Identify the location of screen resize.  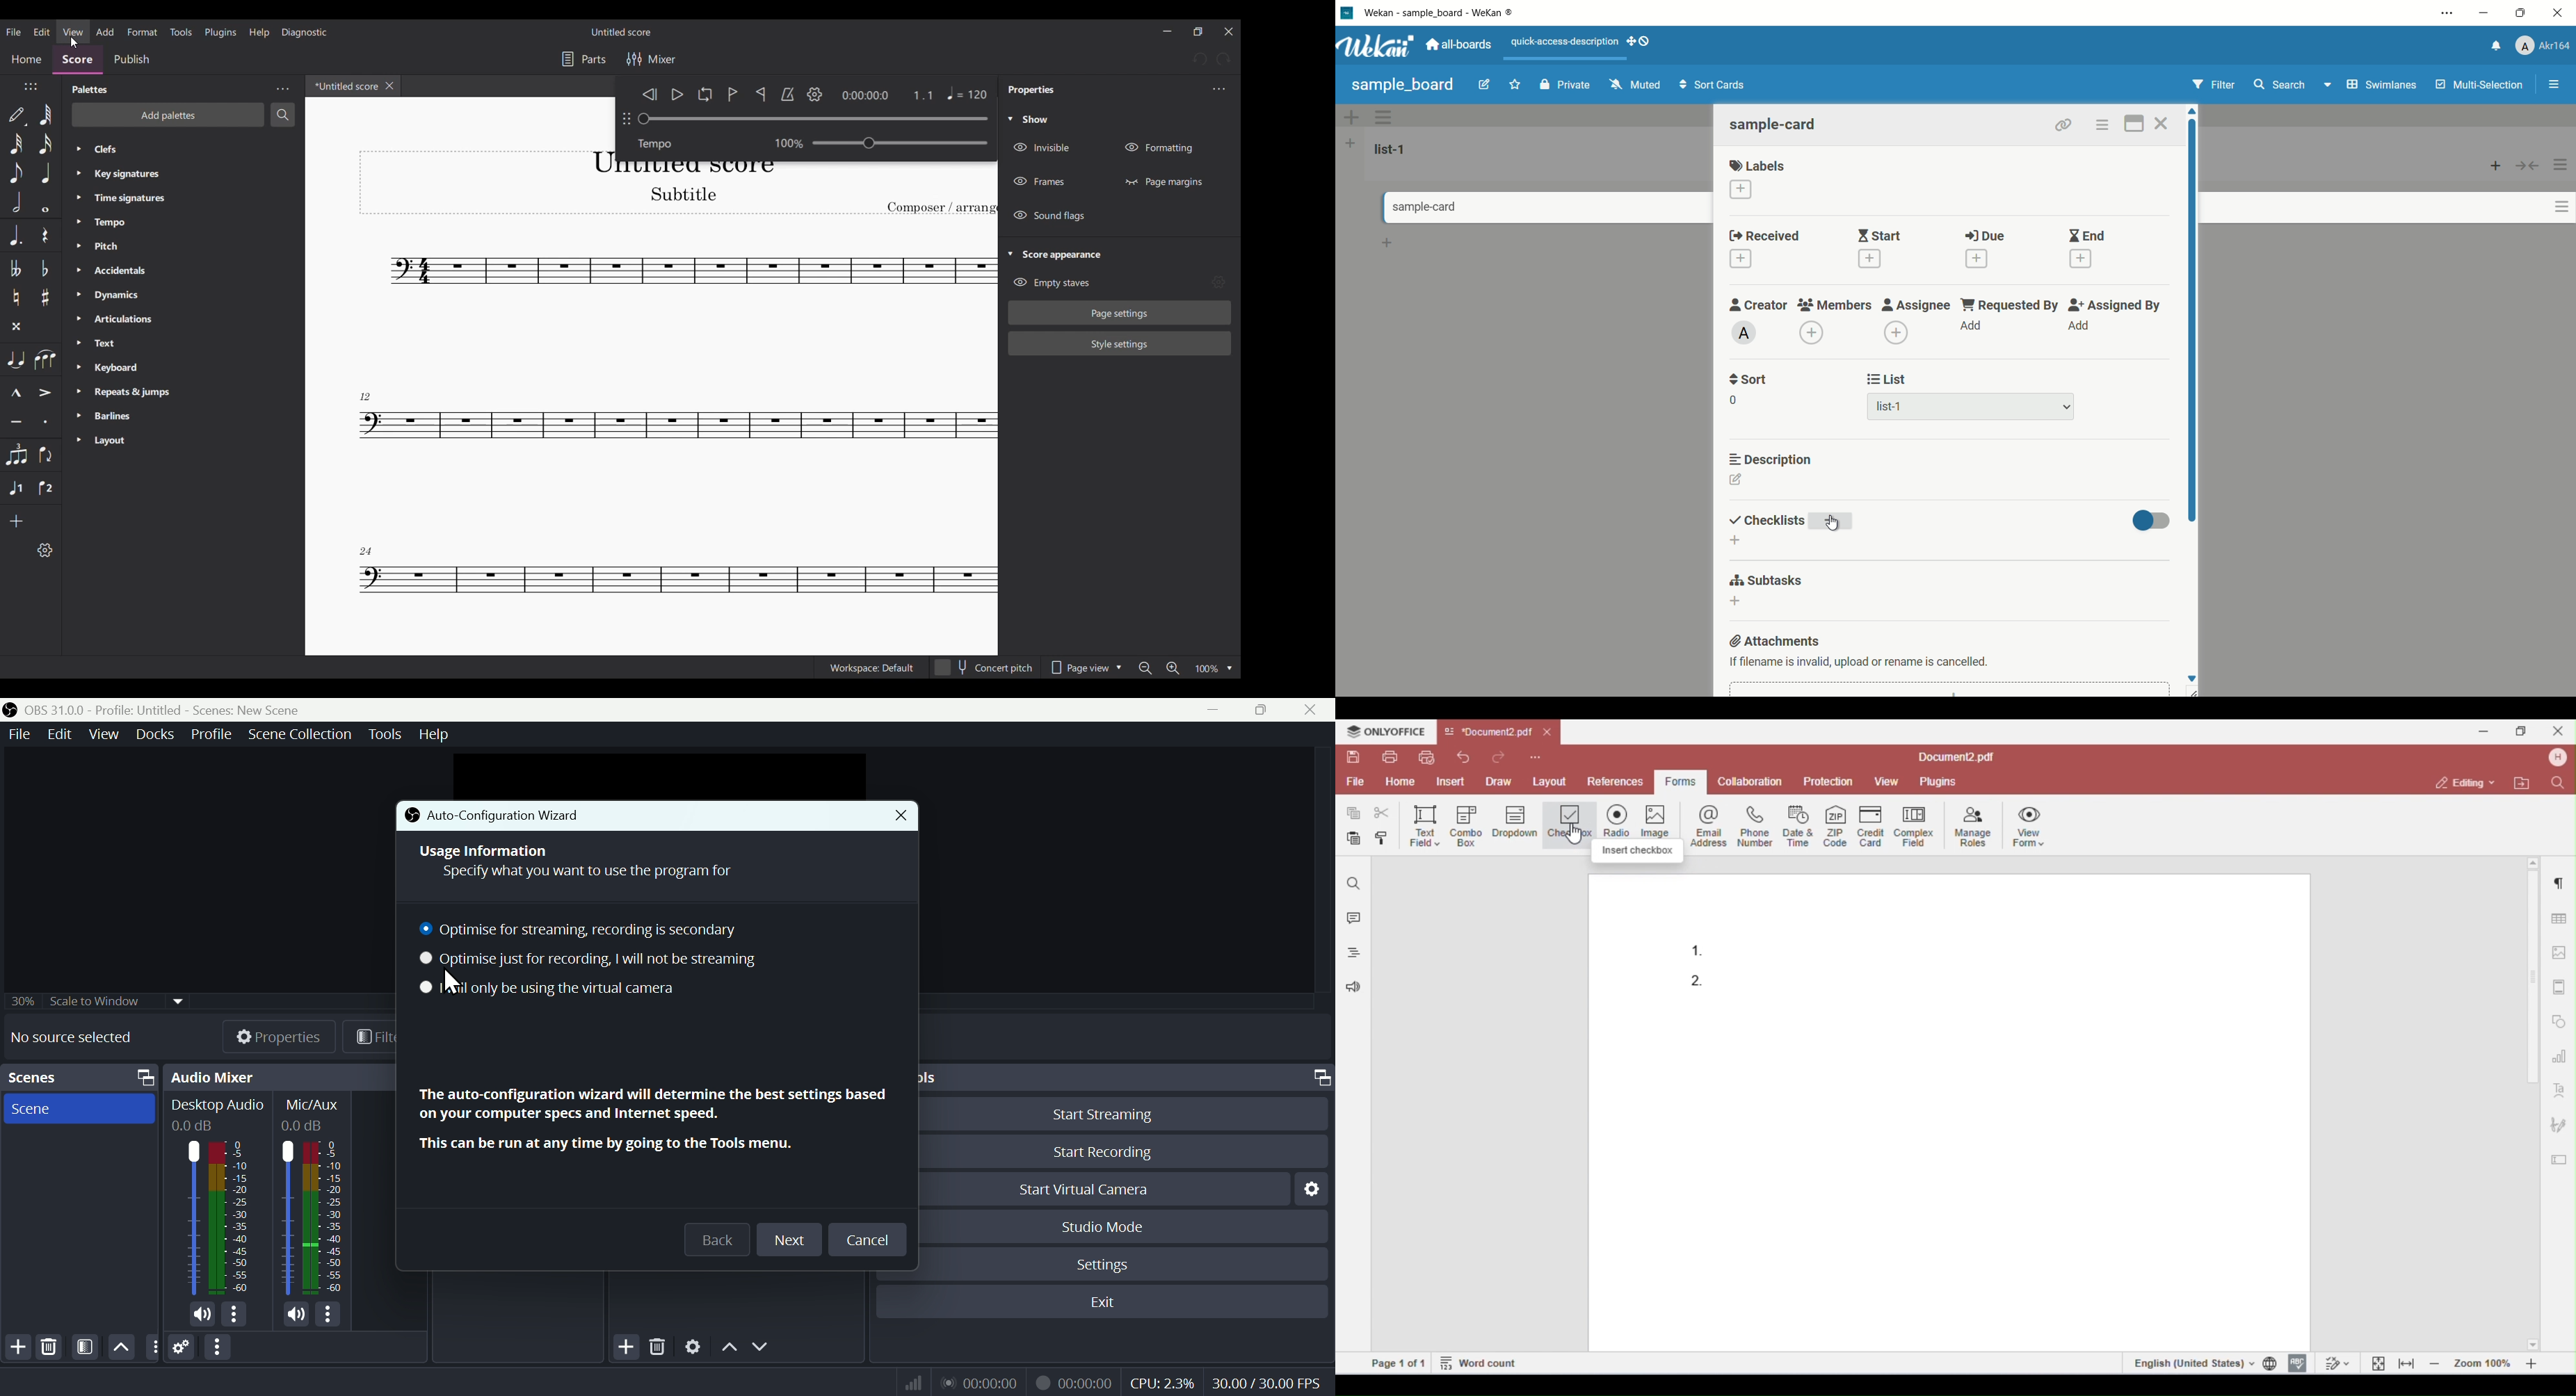
(1318, 1078).